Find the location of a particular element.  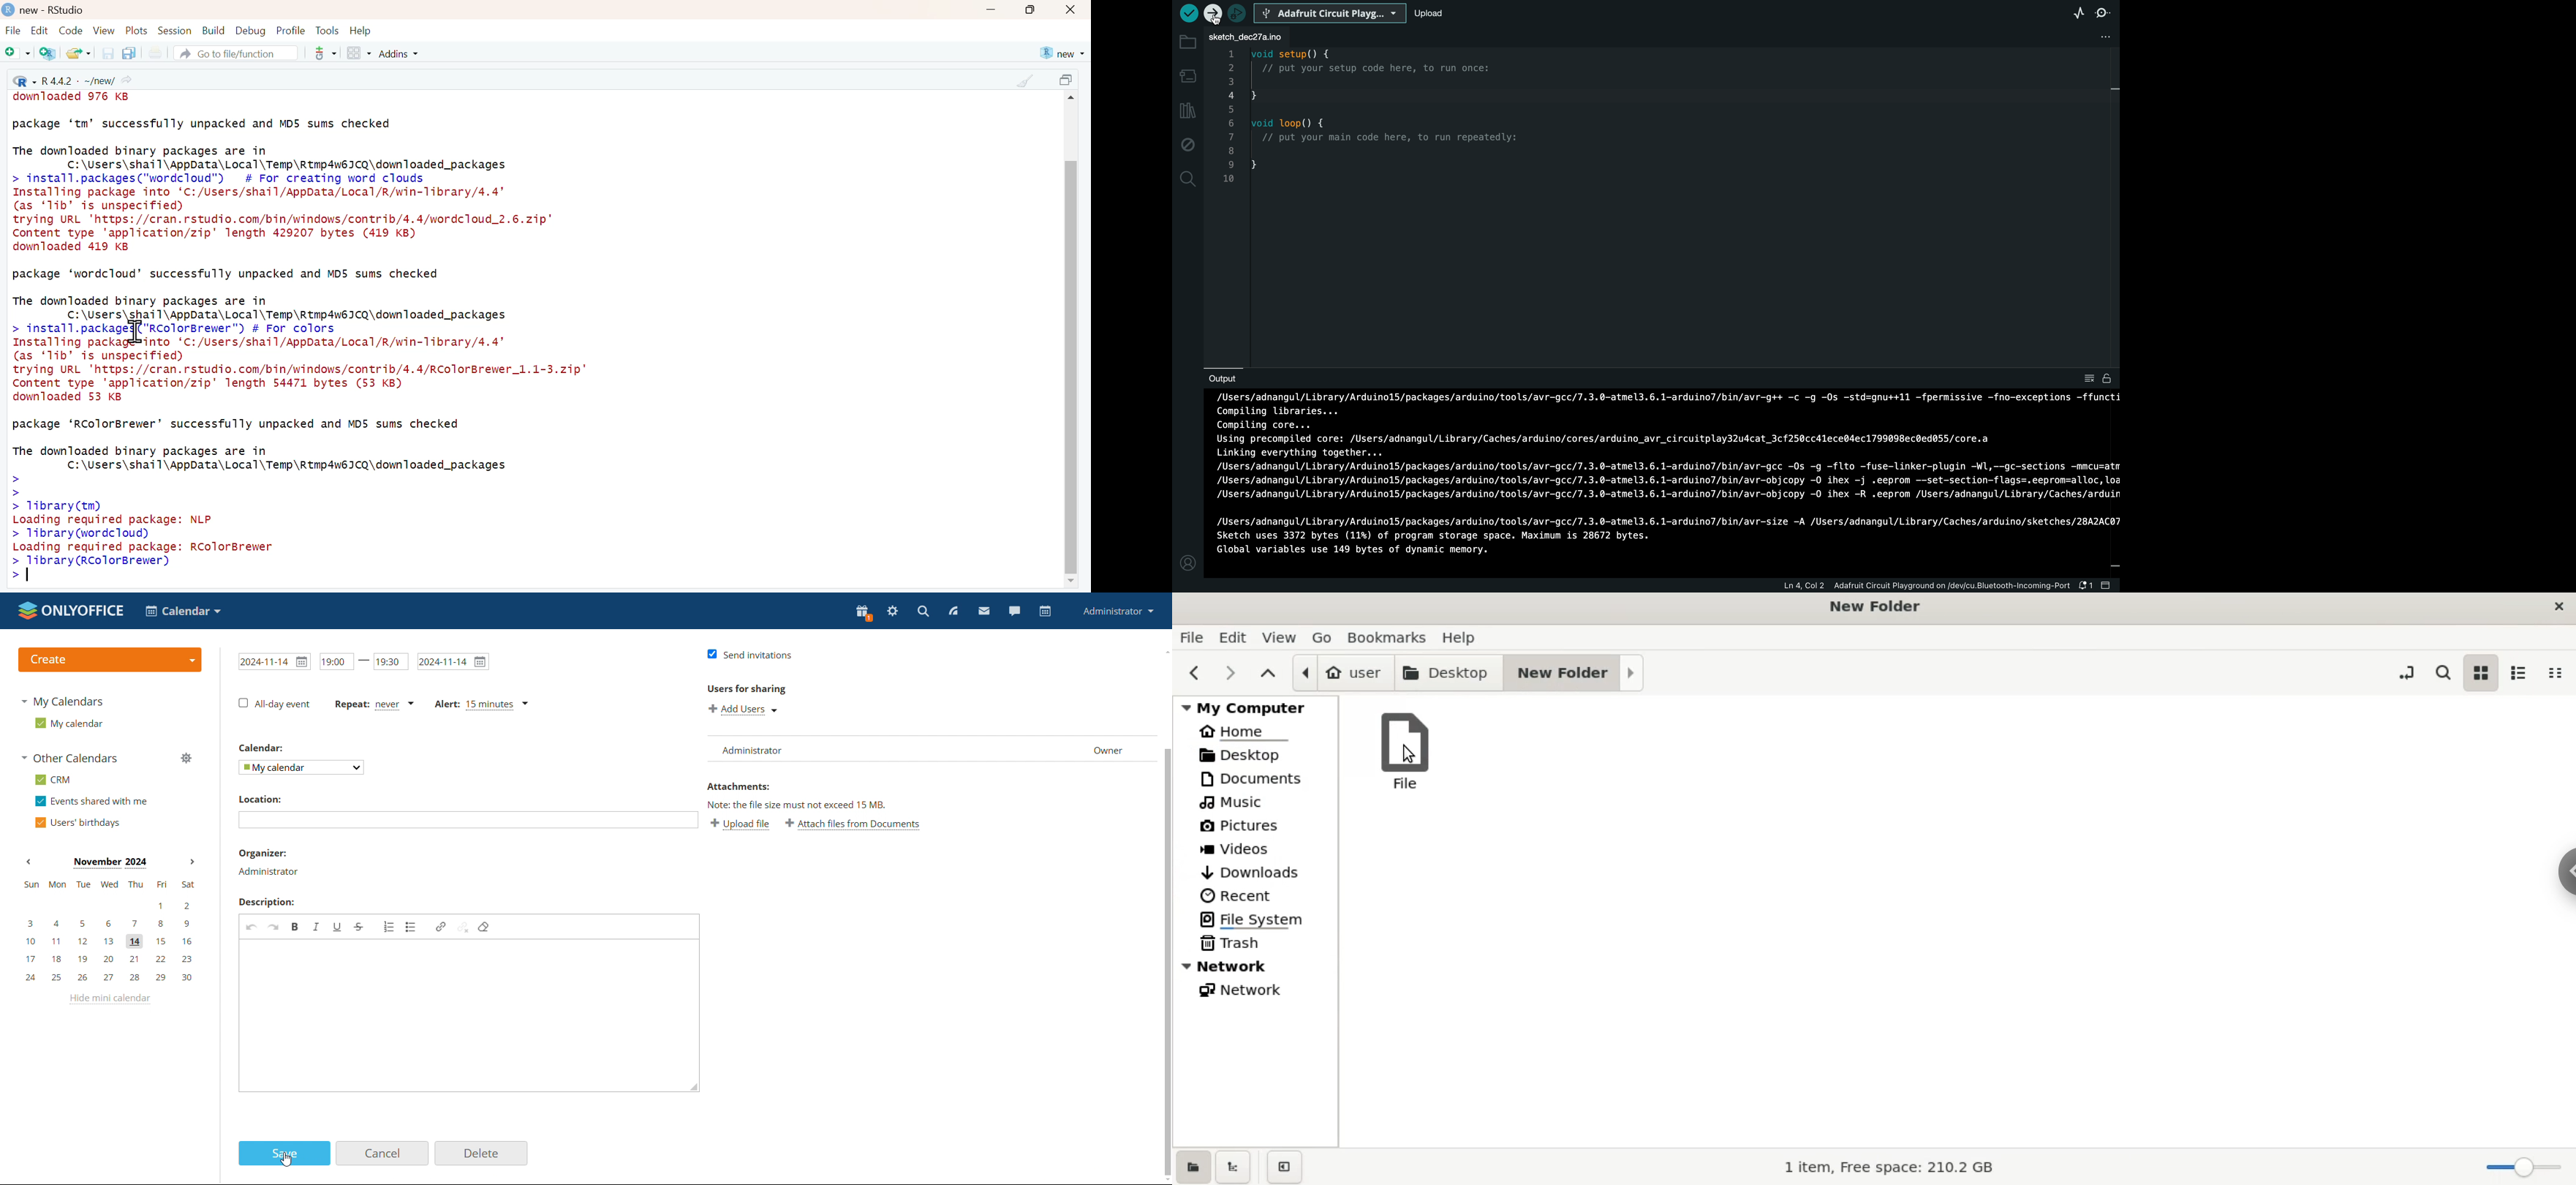

attachments is located at coordinates (857, 823).